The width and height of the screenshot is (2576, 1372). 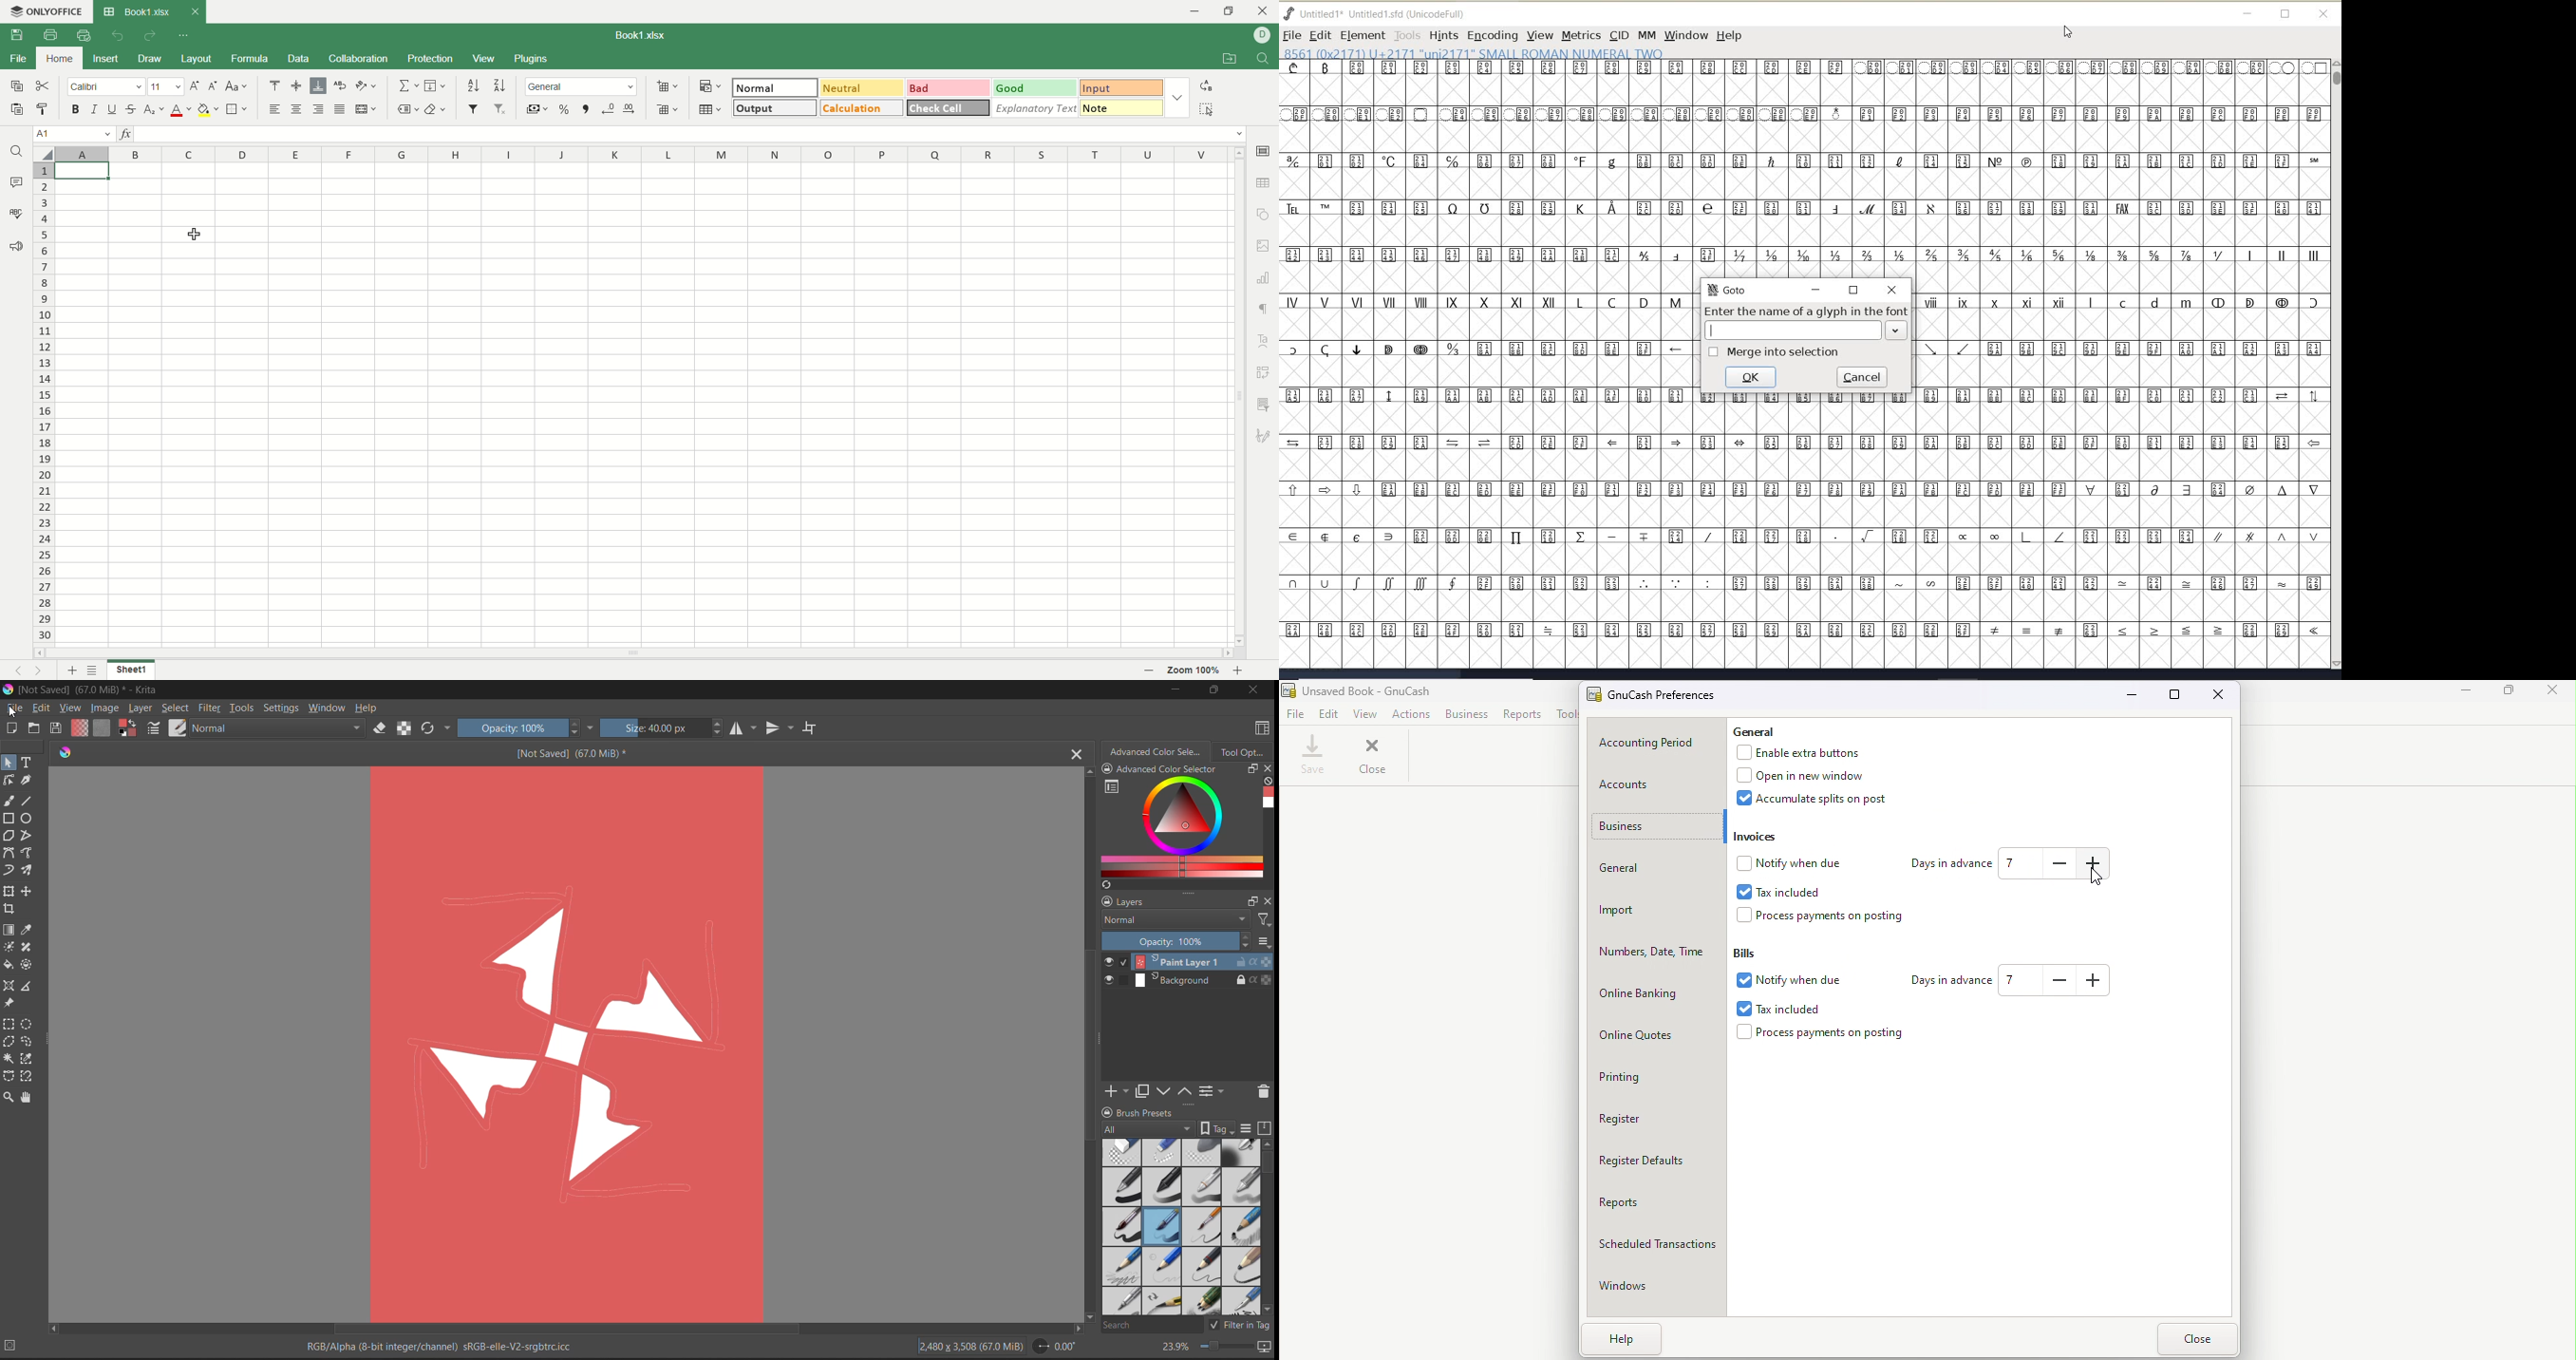 I want to click on column, so click(x=643, y=155).